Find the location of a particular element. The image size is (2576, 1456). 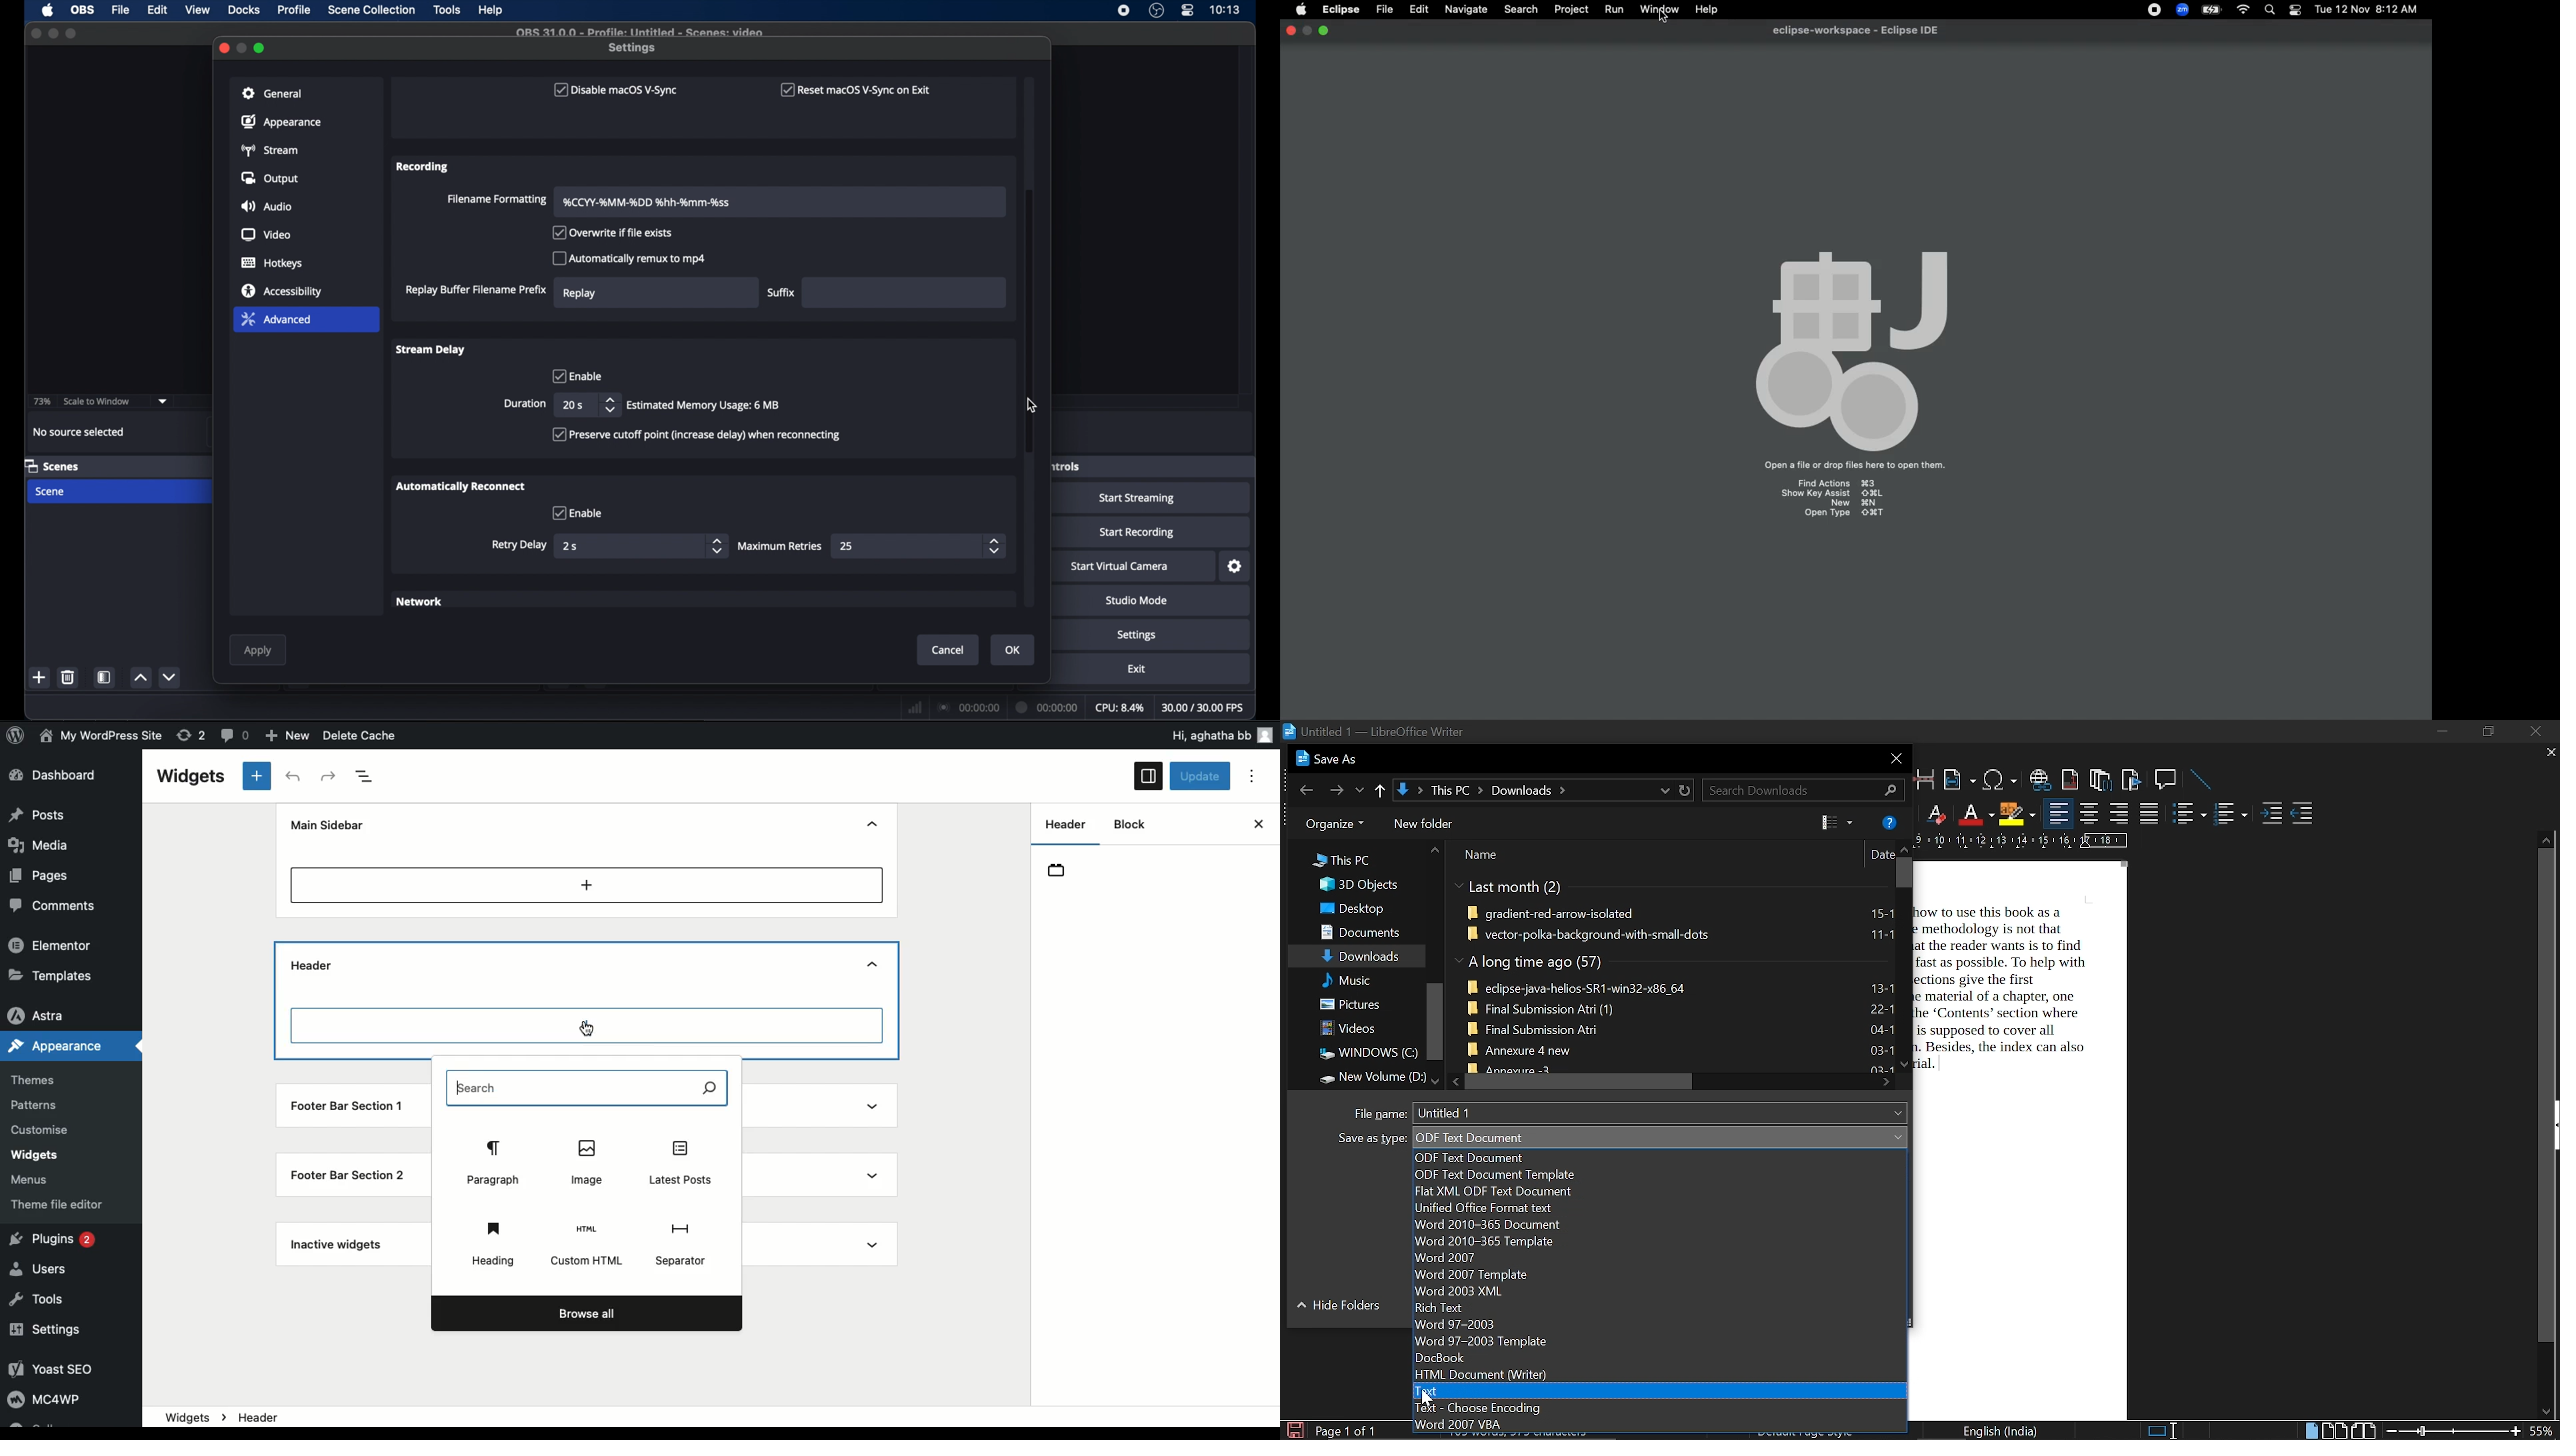

Paragraph is located at coordinates (494, 1162).